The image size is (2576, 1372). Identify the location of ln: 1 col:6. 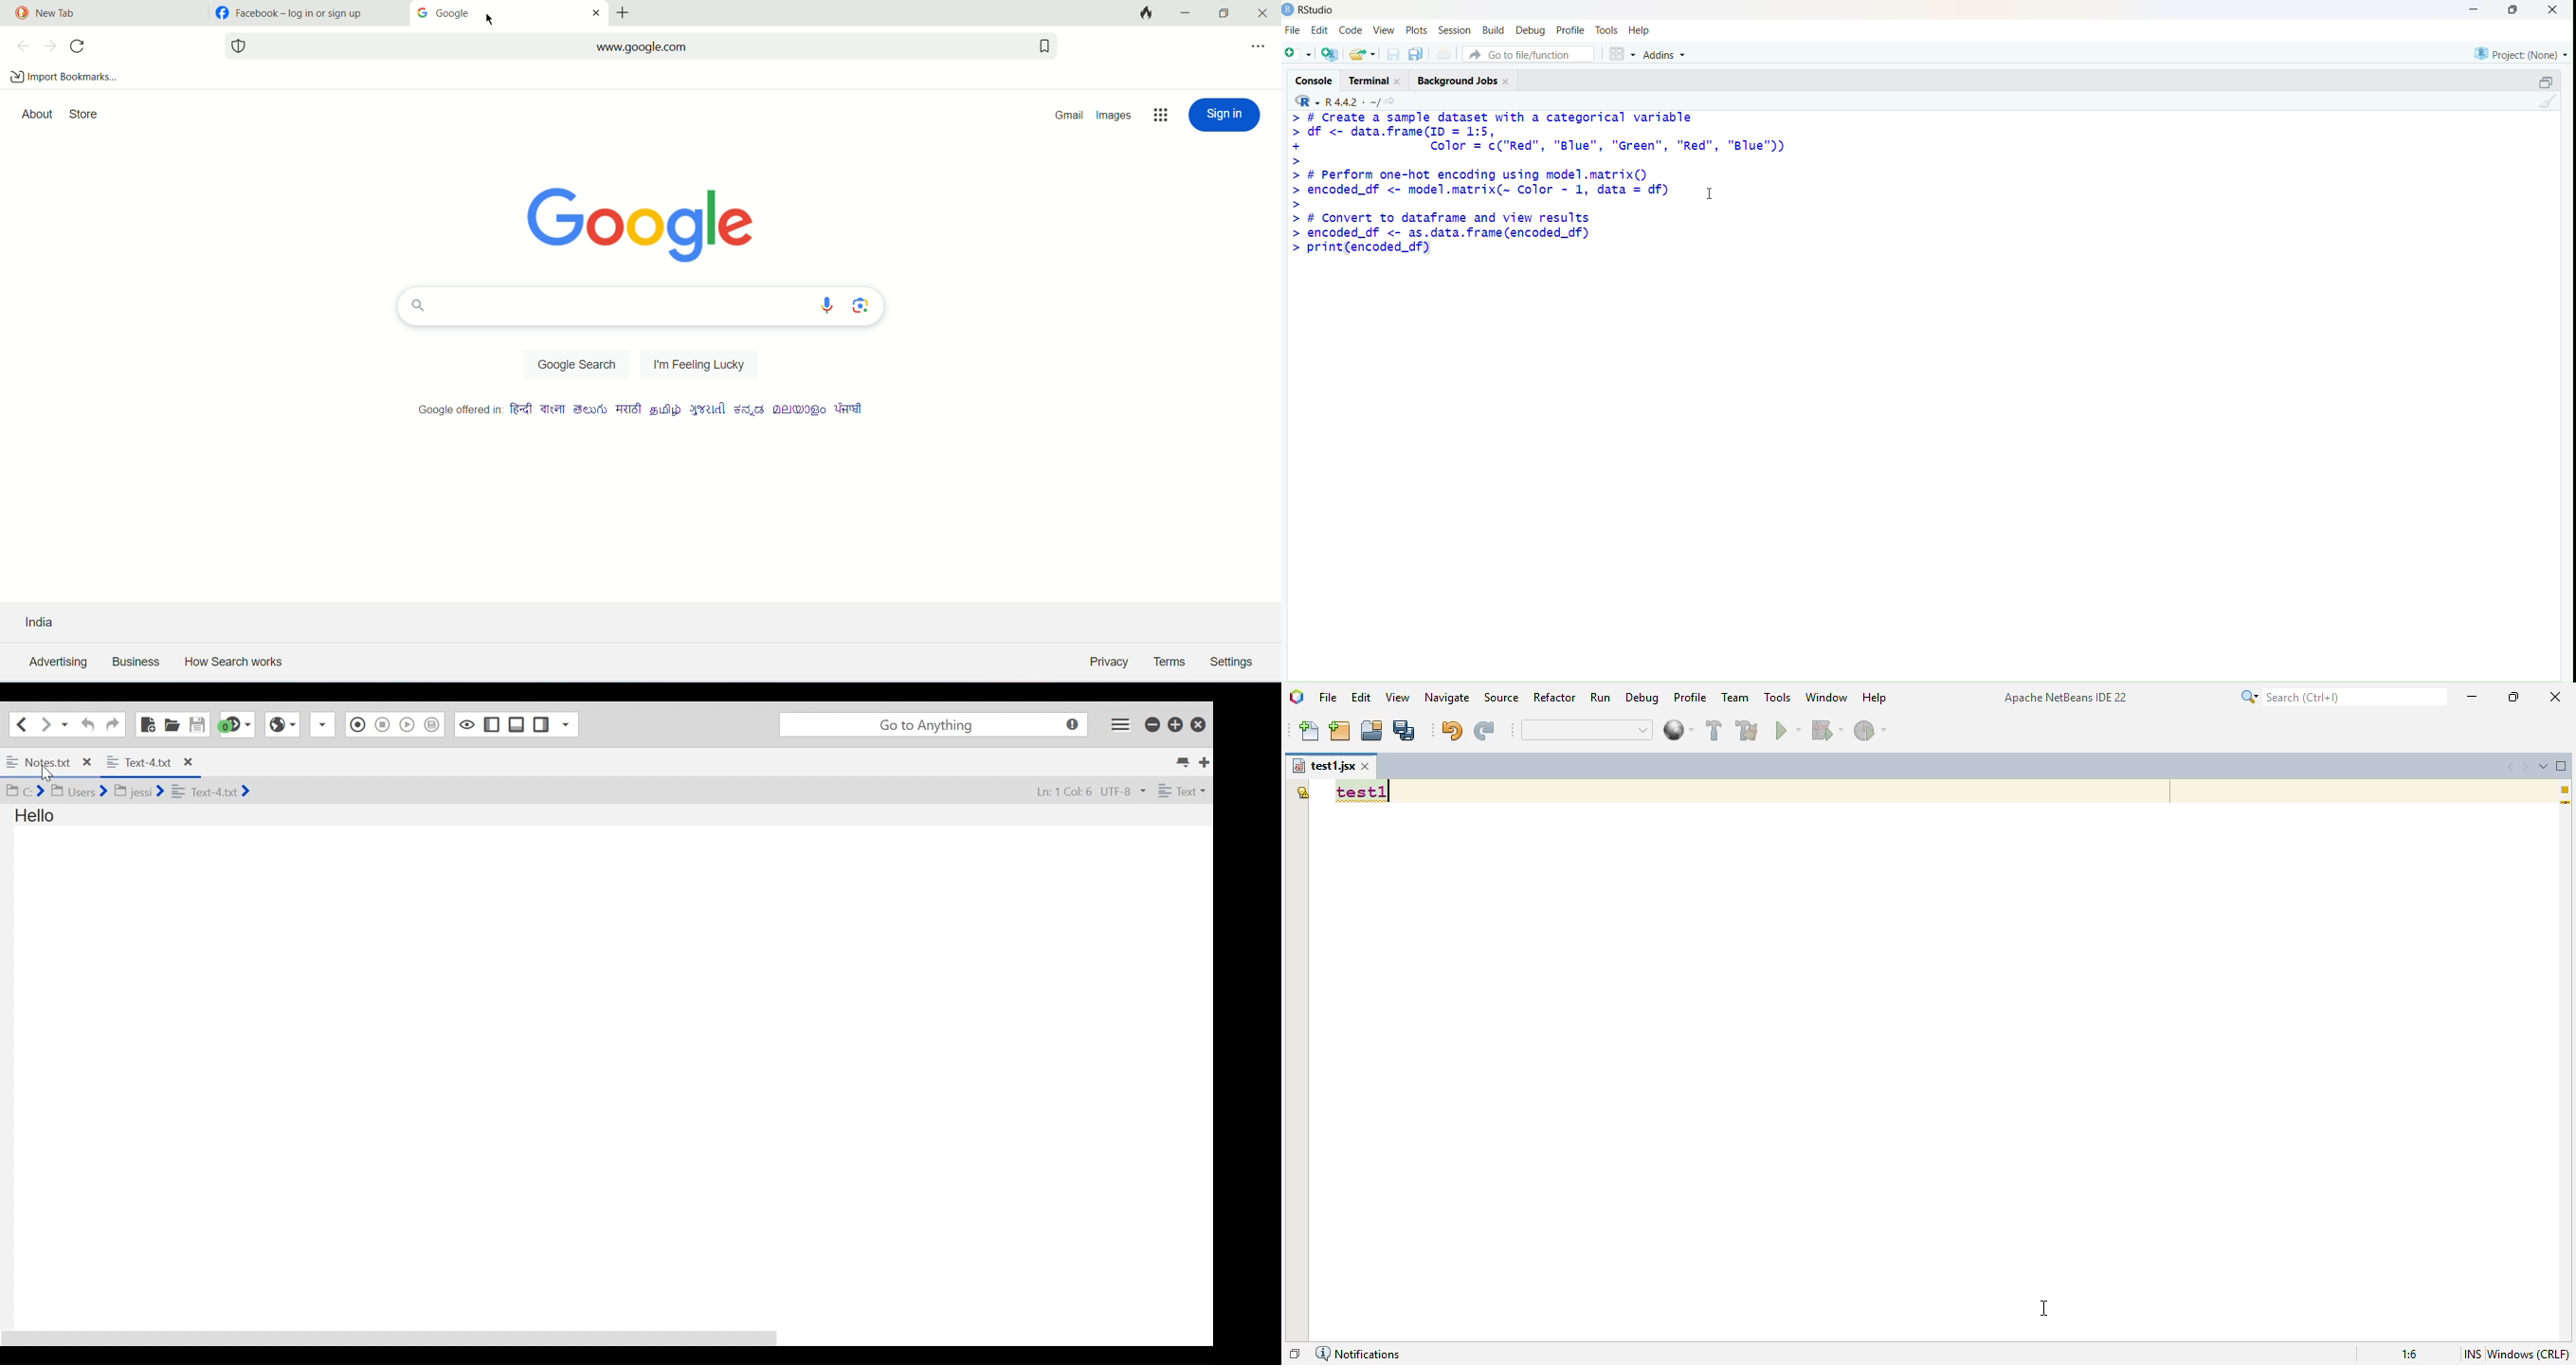
(1057, 792).